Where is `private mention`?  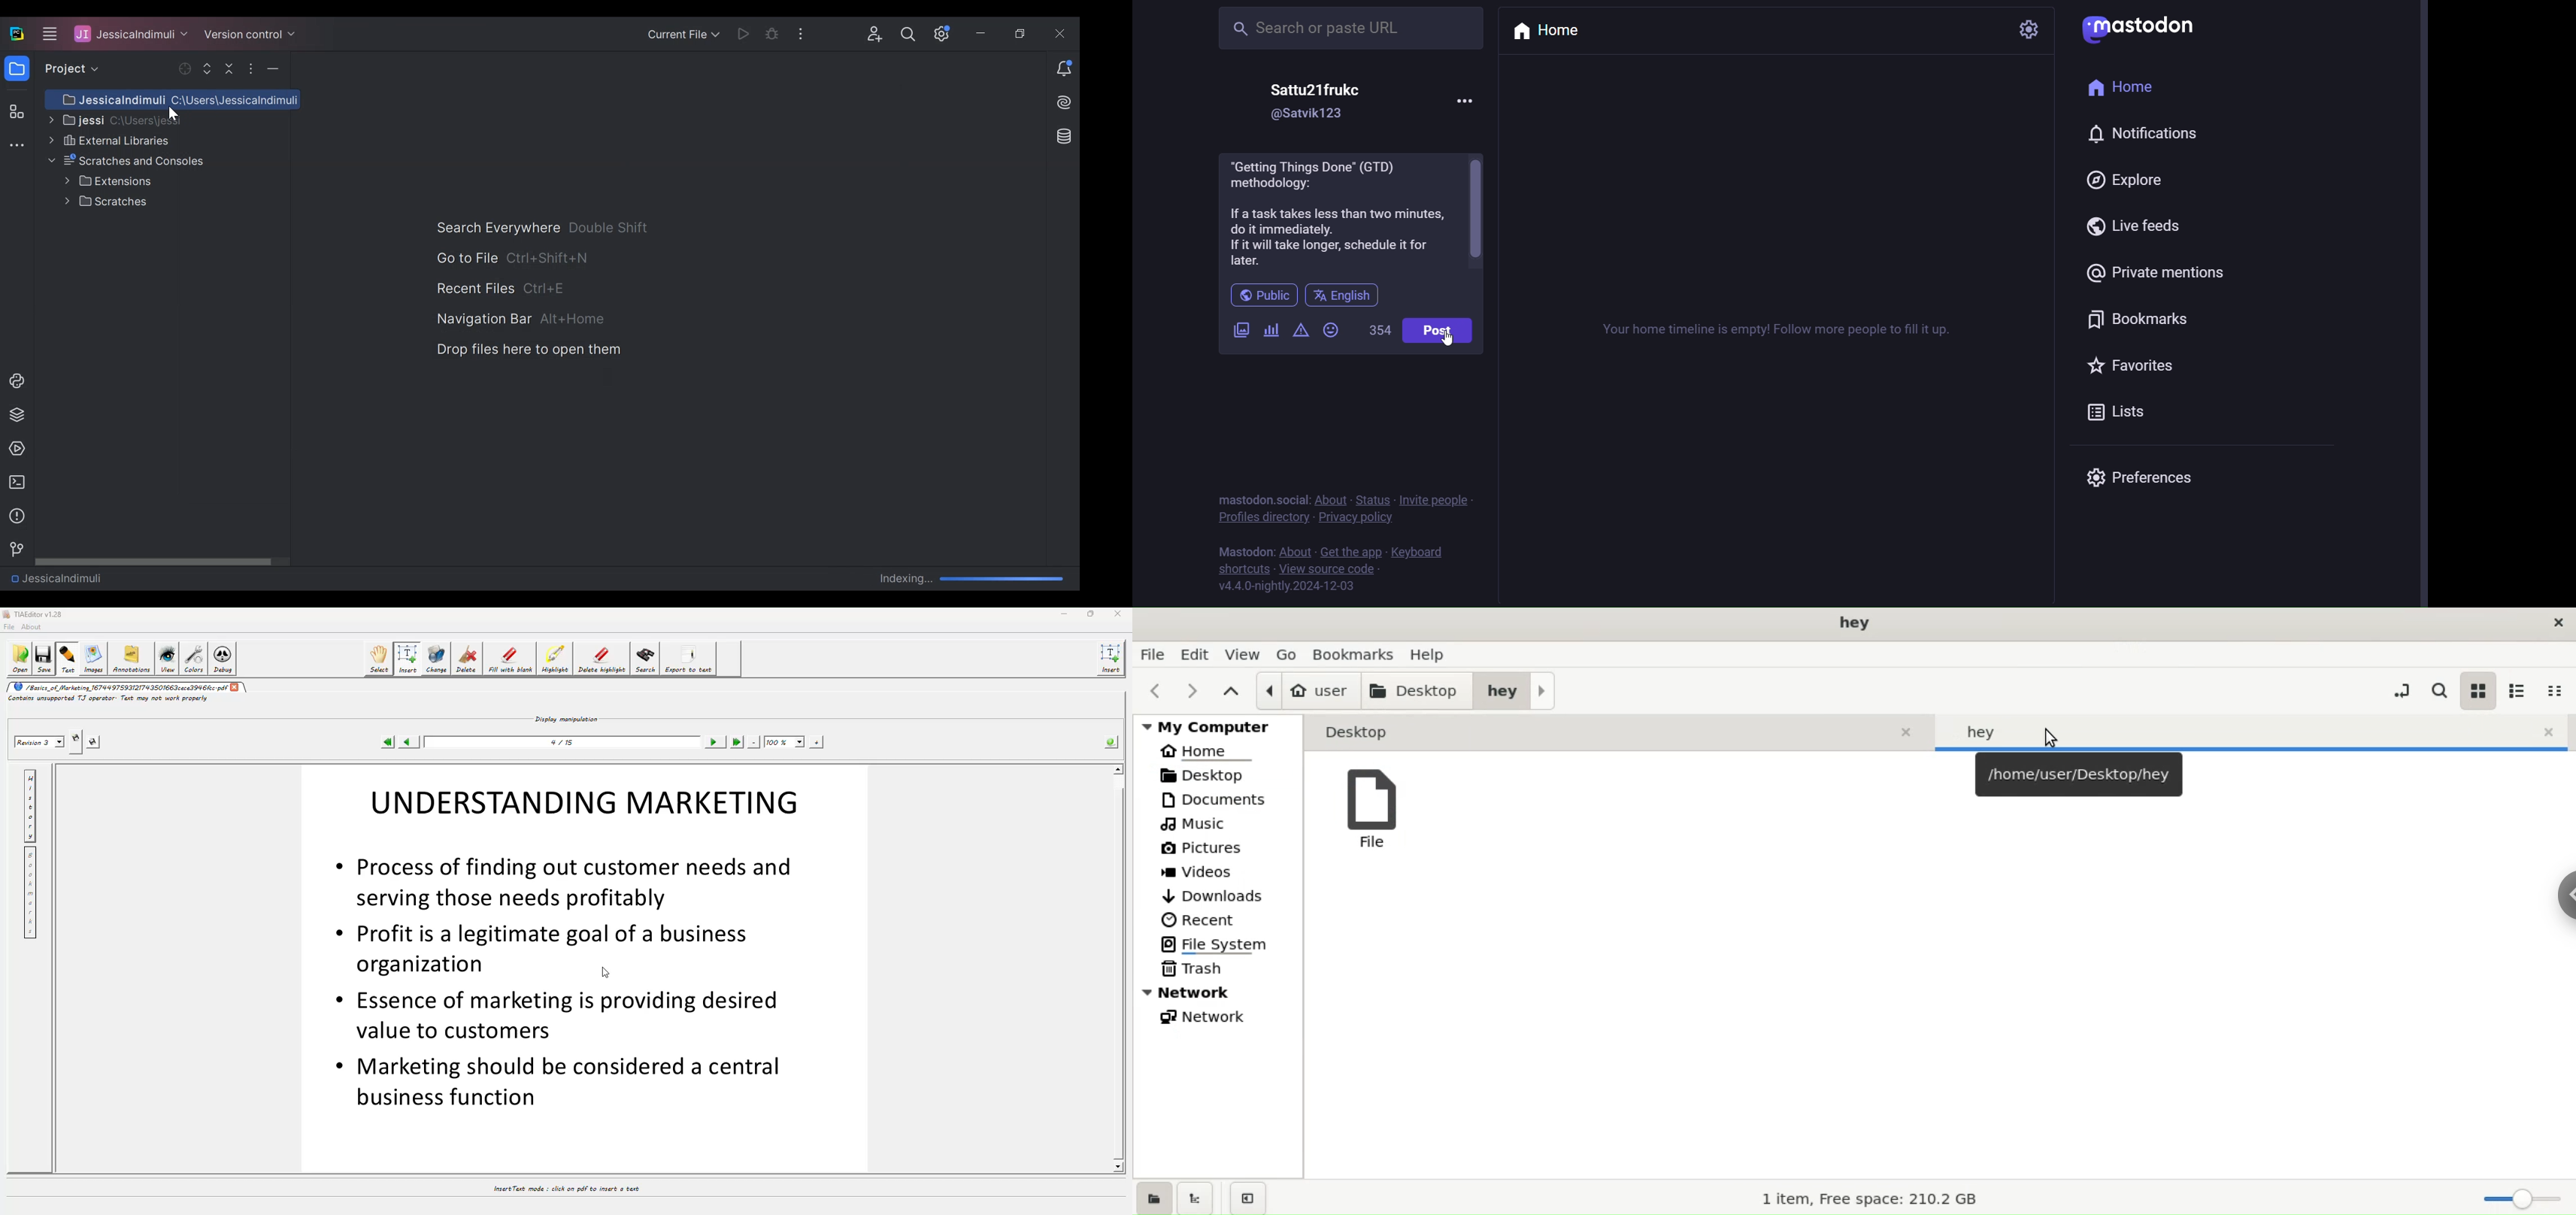 private mention is located at coordinates (2161, 273).